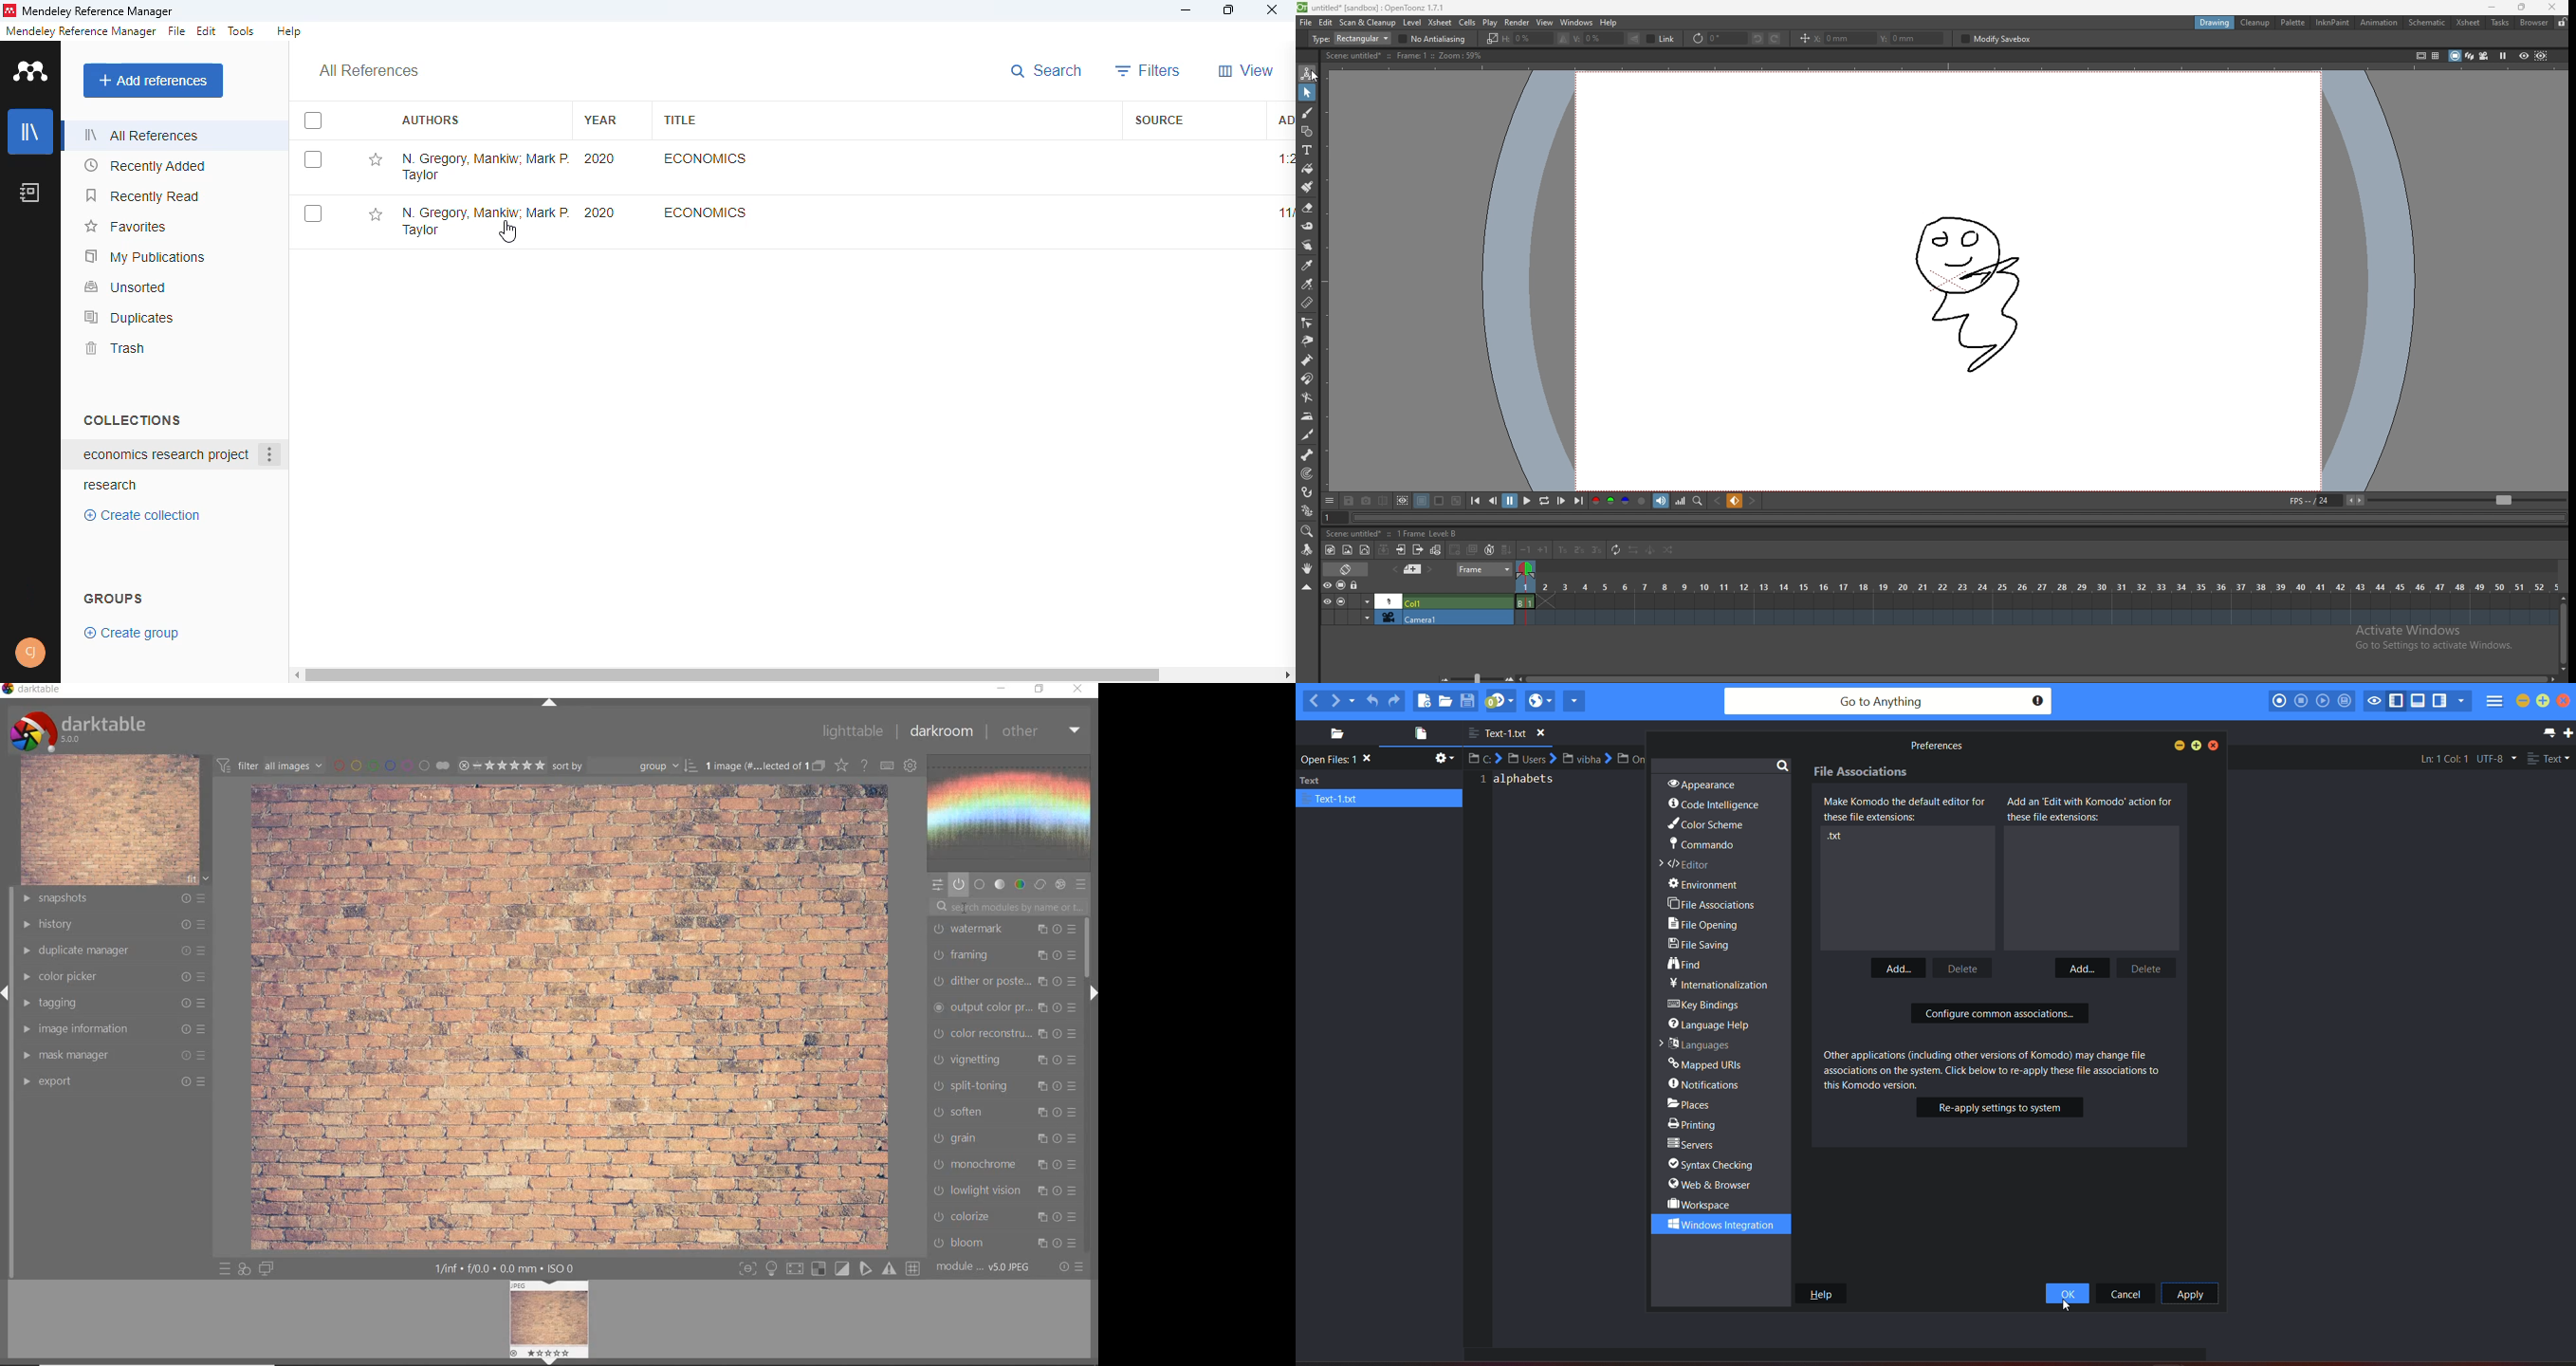 The width and height of the screenshot is (2576, 1372). Describe the element at coordinates (147, 515) in the screenshot. I see `create collection` at that location.